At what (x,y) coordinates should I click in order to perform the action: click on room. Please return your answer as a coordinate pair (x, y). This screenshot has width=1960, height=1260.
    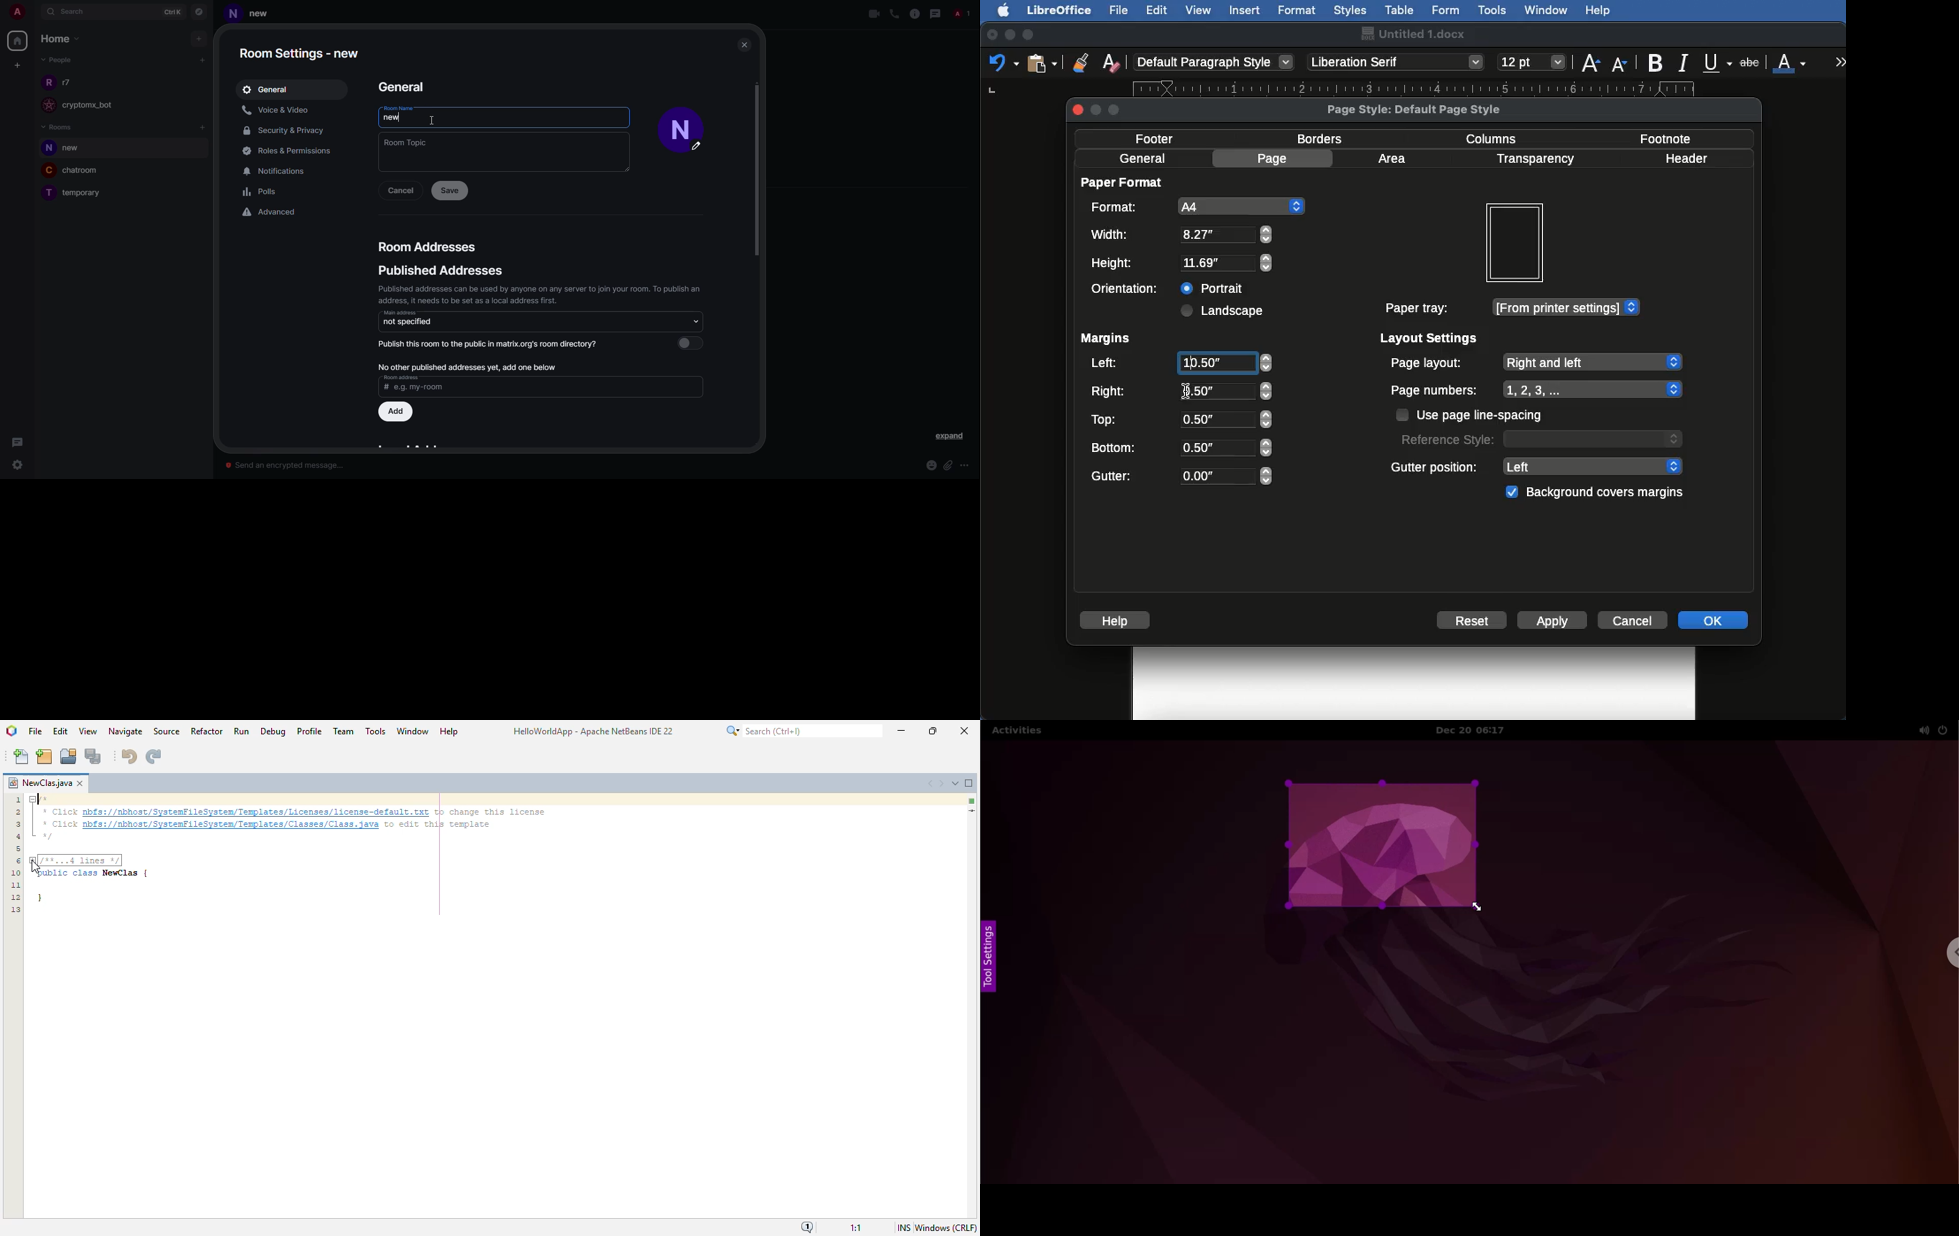
    Looking at the image, I should click on (77, 149).